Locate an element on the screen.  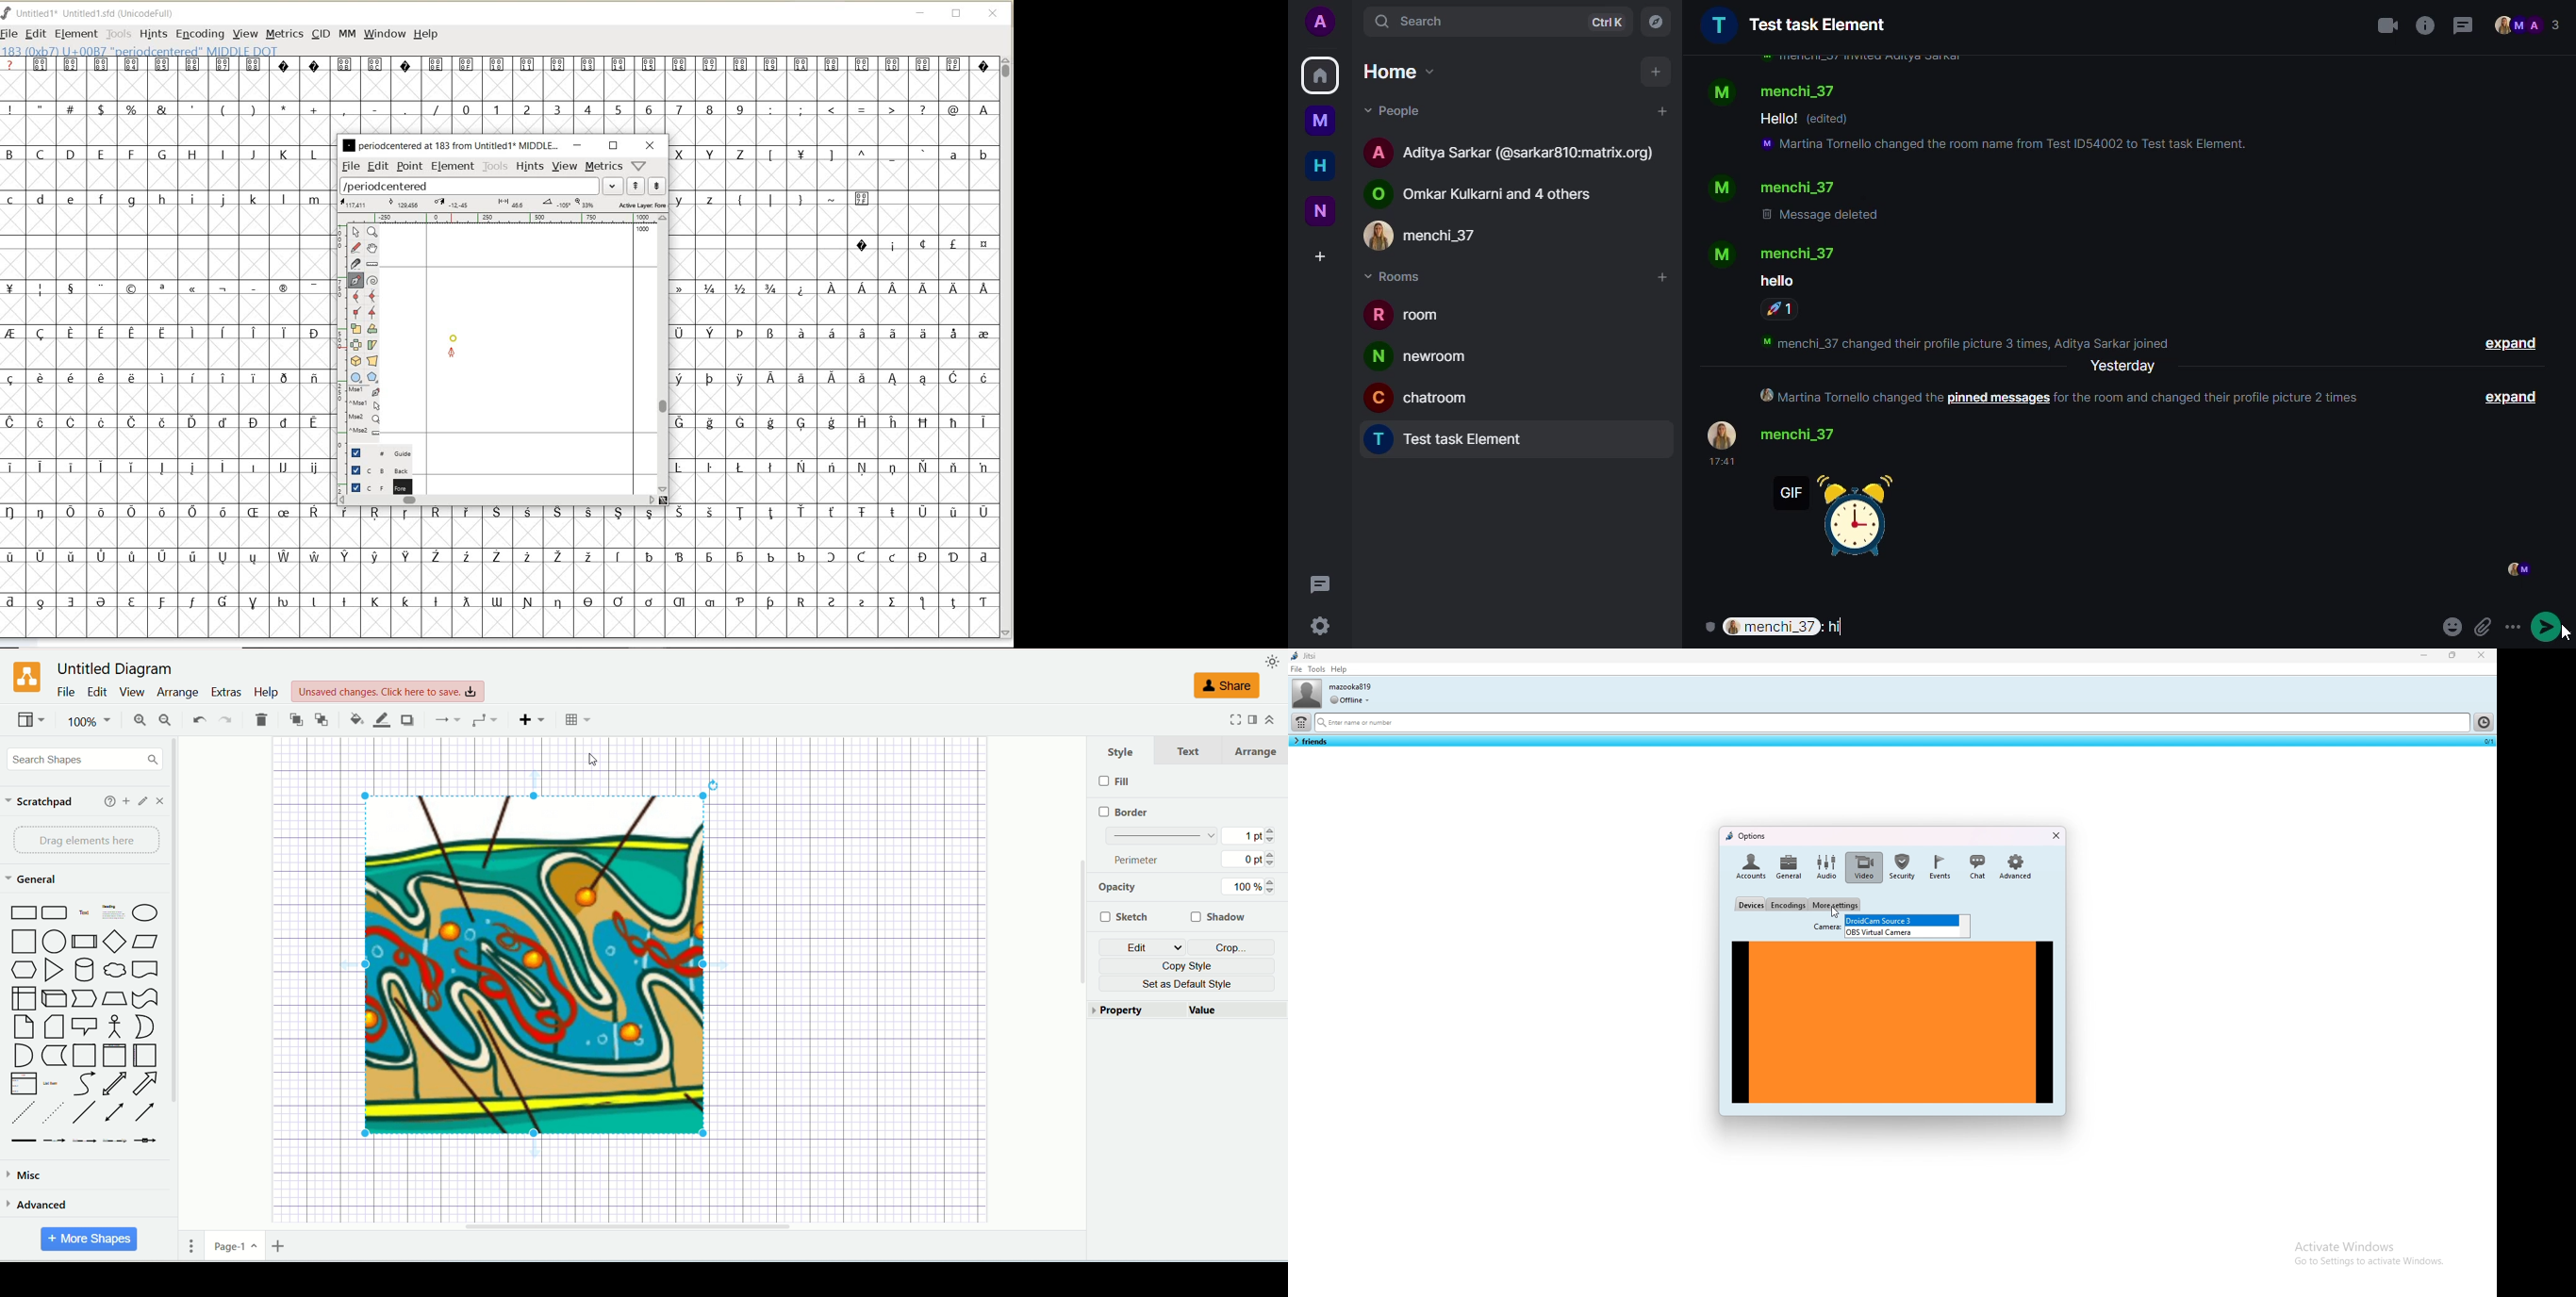
camera source is located at coordinates (1901, 920).